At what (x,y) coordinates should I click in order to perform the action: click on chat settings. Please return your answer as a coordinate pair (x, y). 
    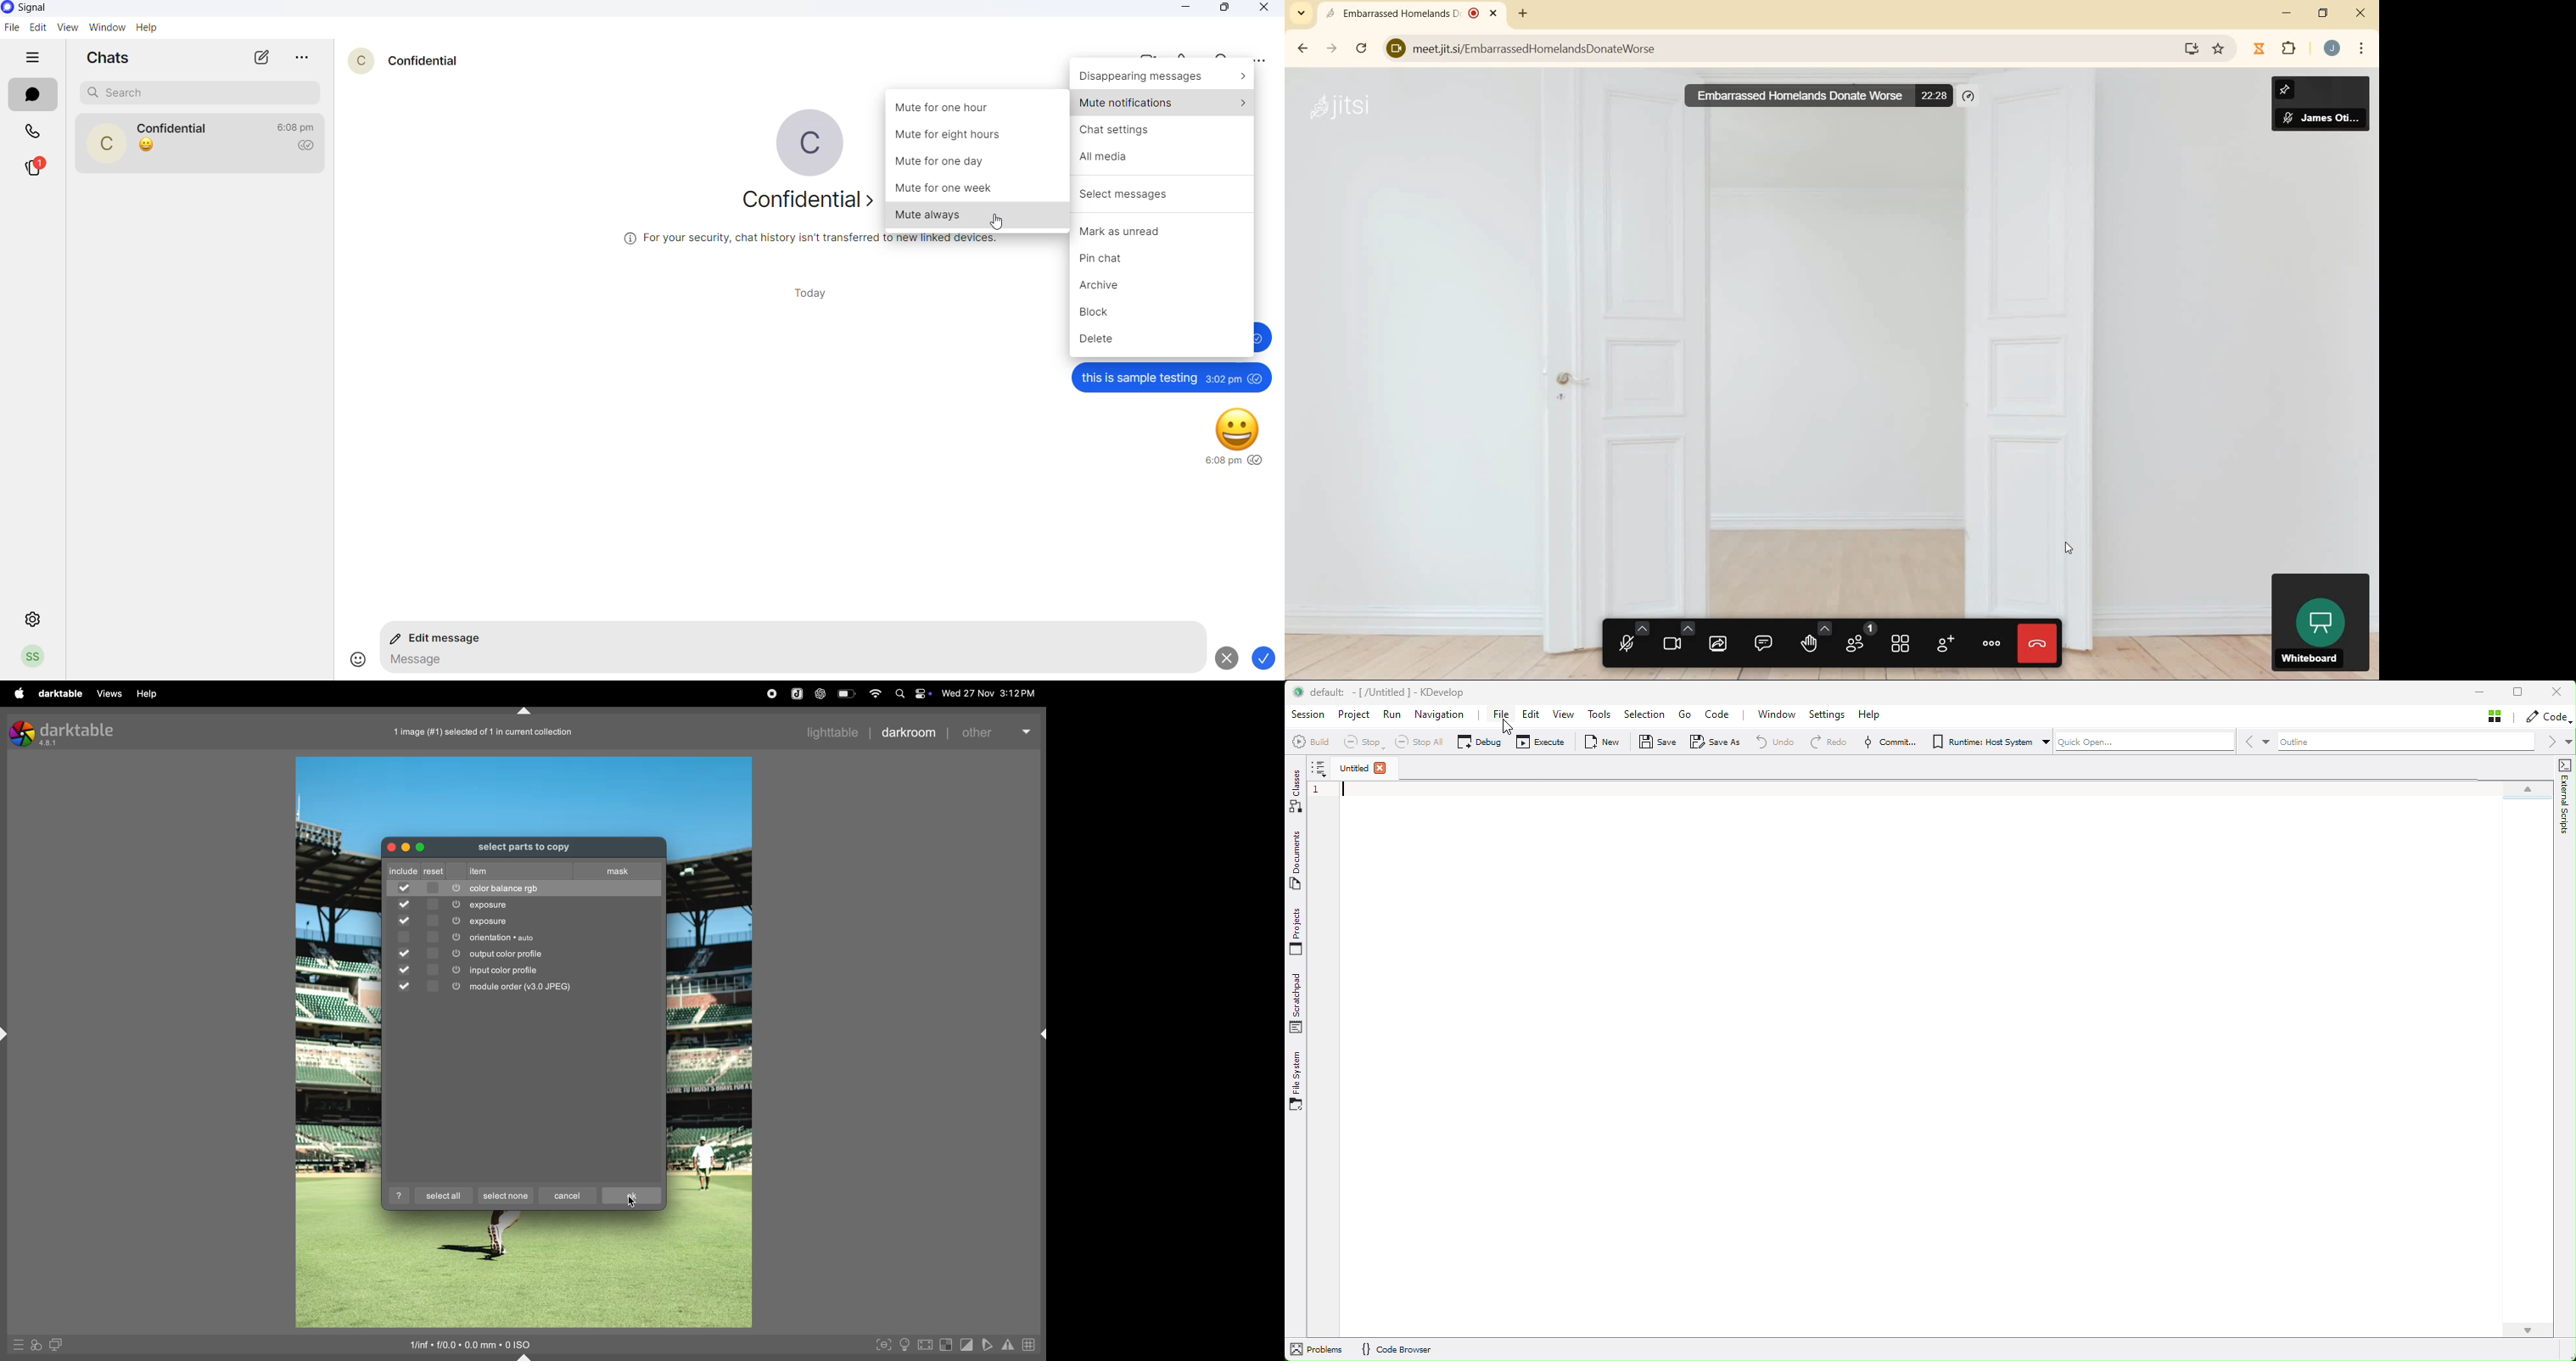
    Looking at the image, I should click on (1163, 129).